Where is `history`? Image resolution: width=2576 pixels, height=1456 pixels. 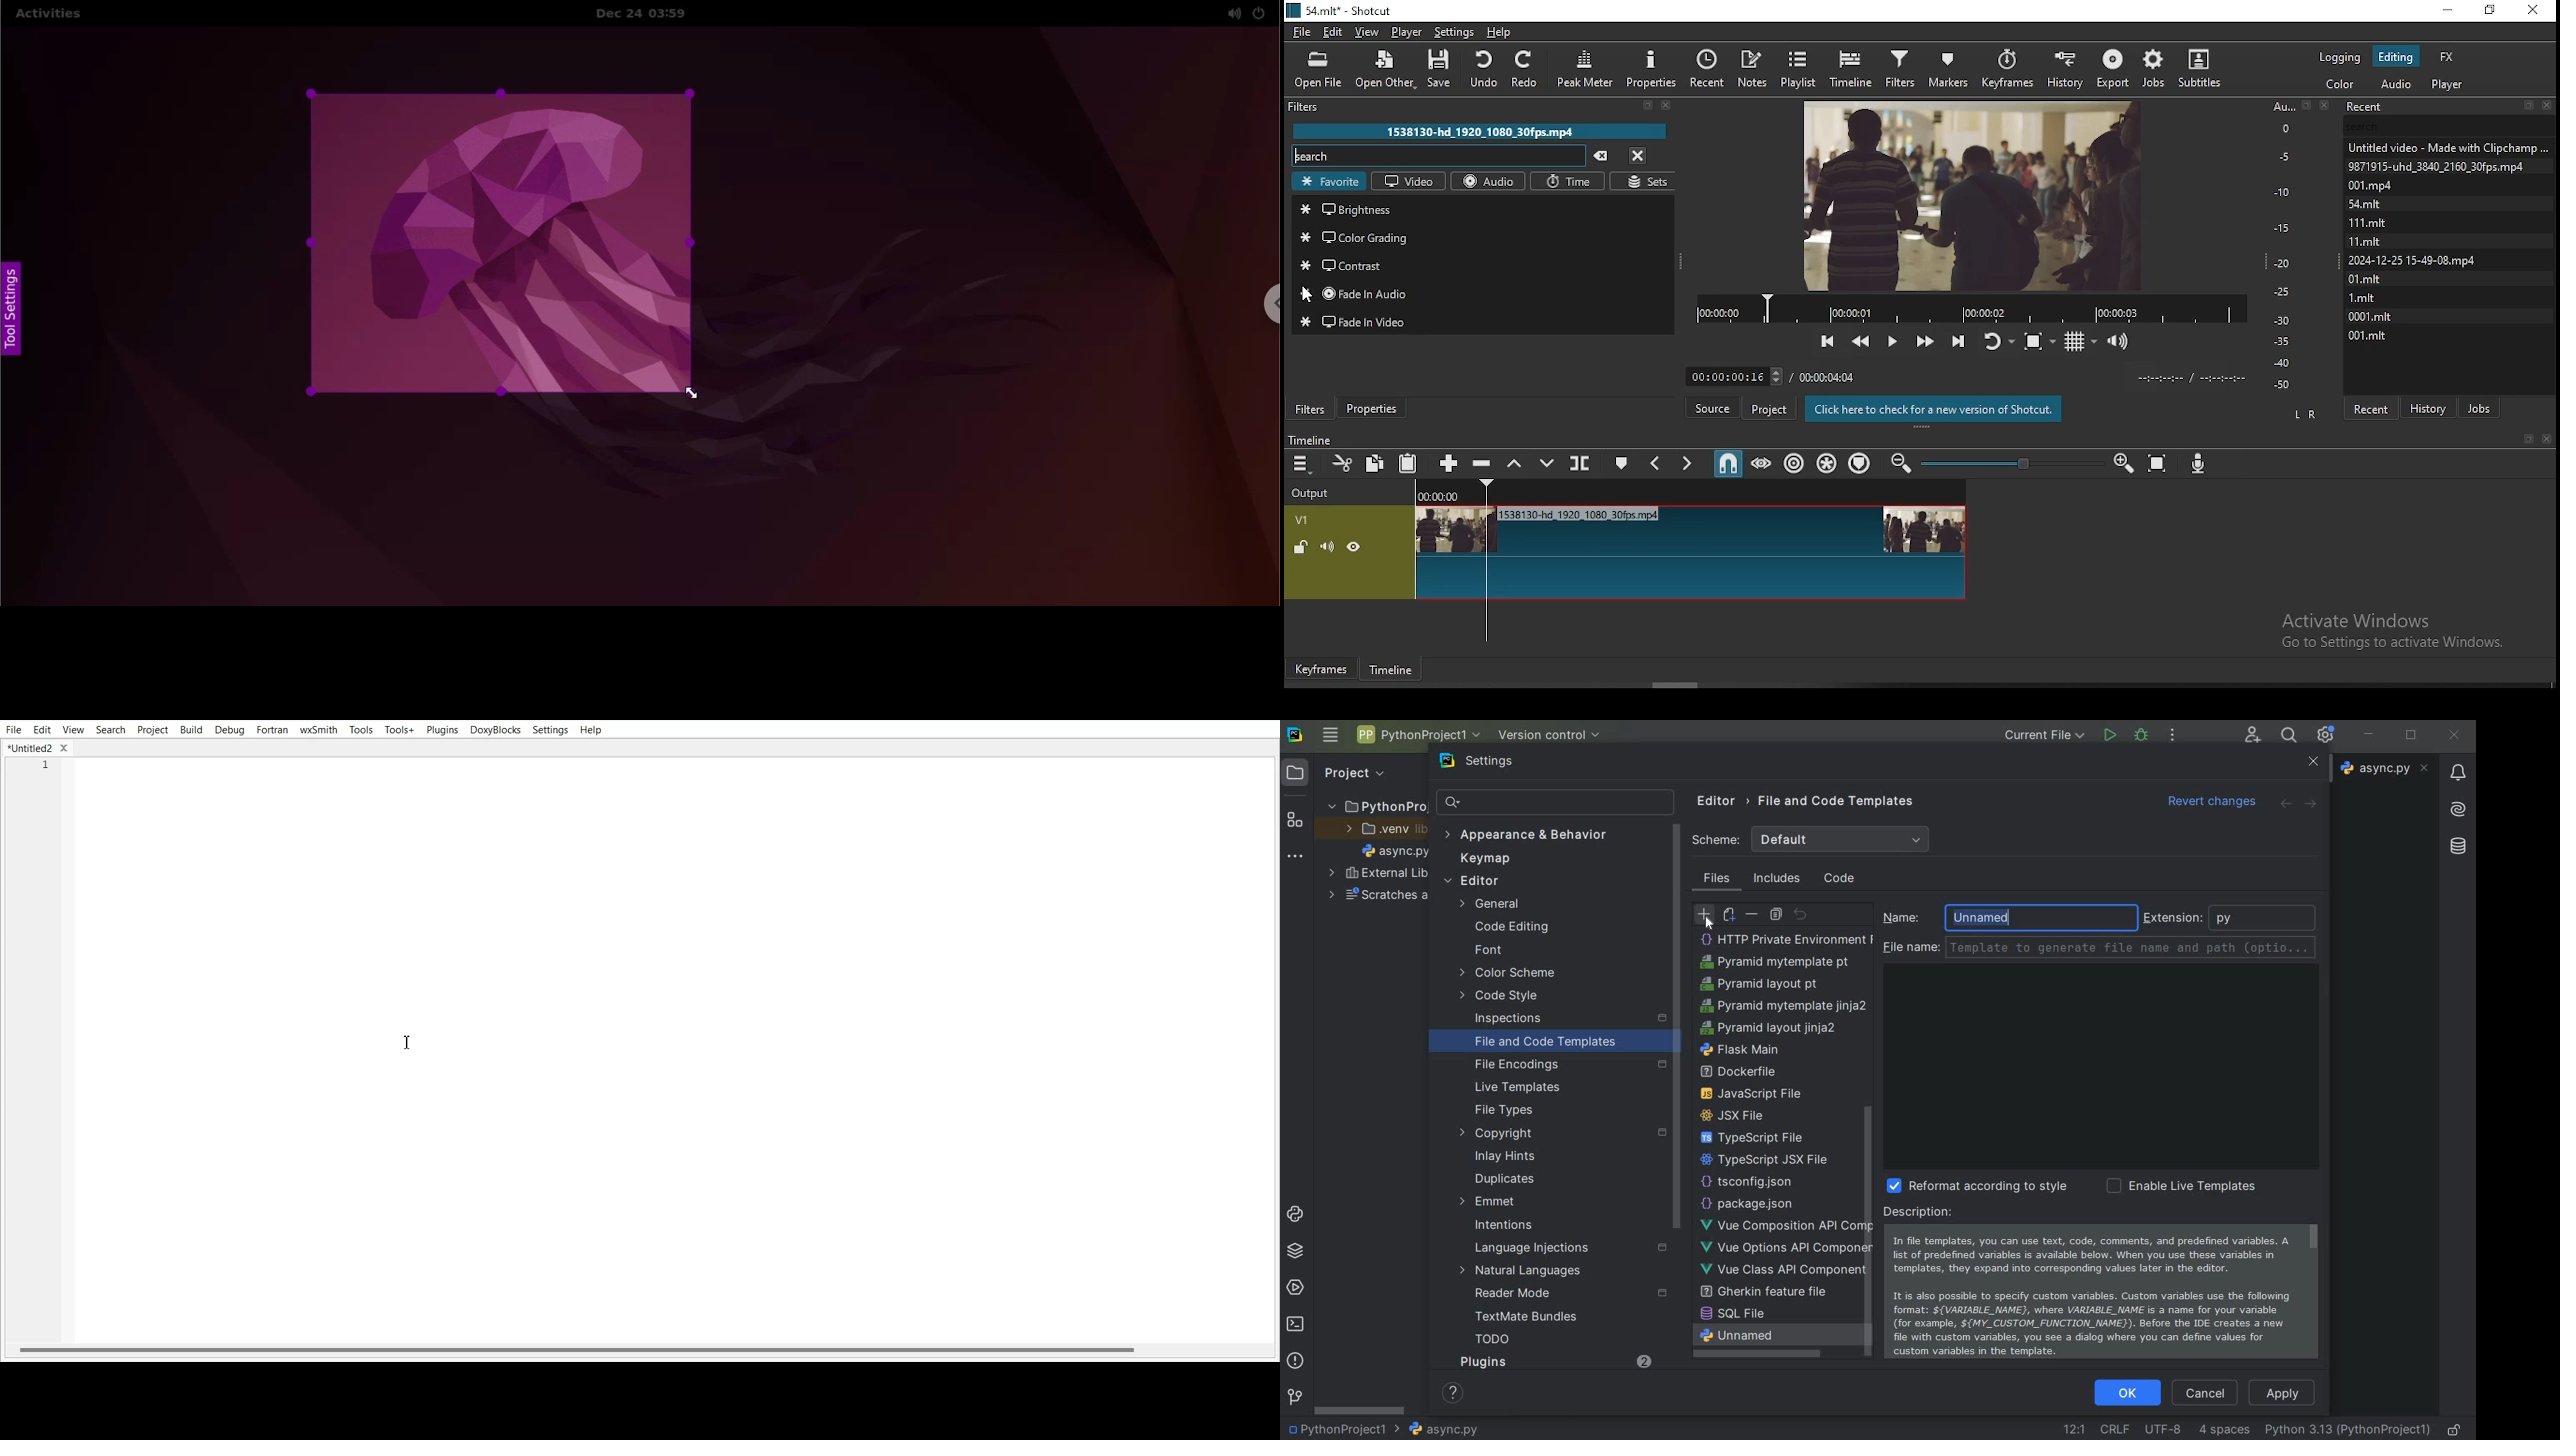
history is located at coordinates (2066, 67).